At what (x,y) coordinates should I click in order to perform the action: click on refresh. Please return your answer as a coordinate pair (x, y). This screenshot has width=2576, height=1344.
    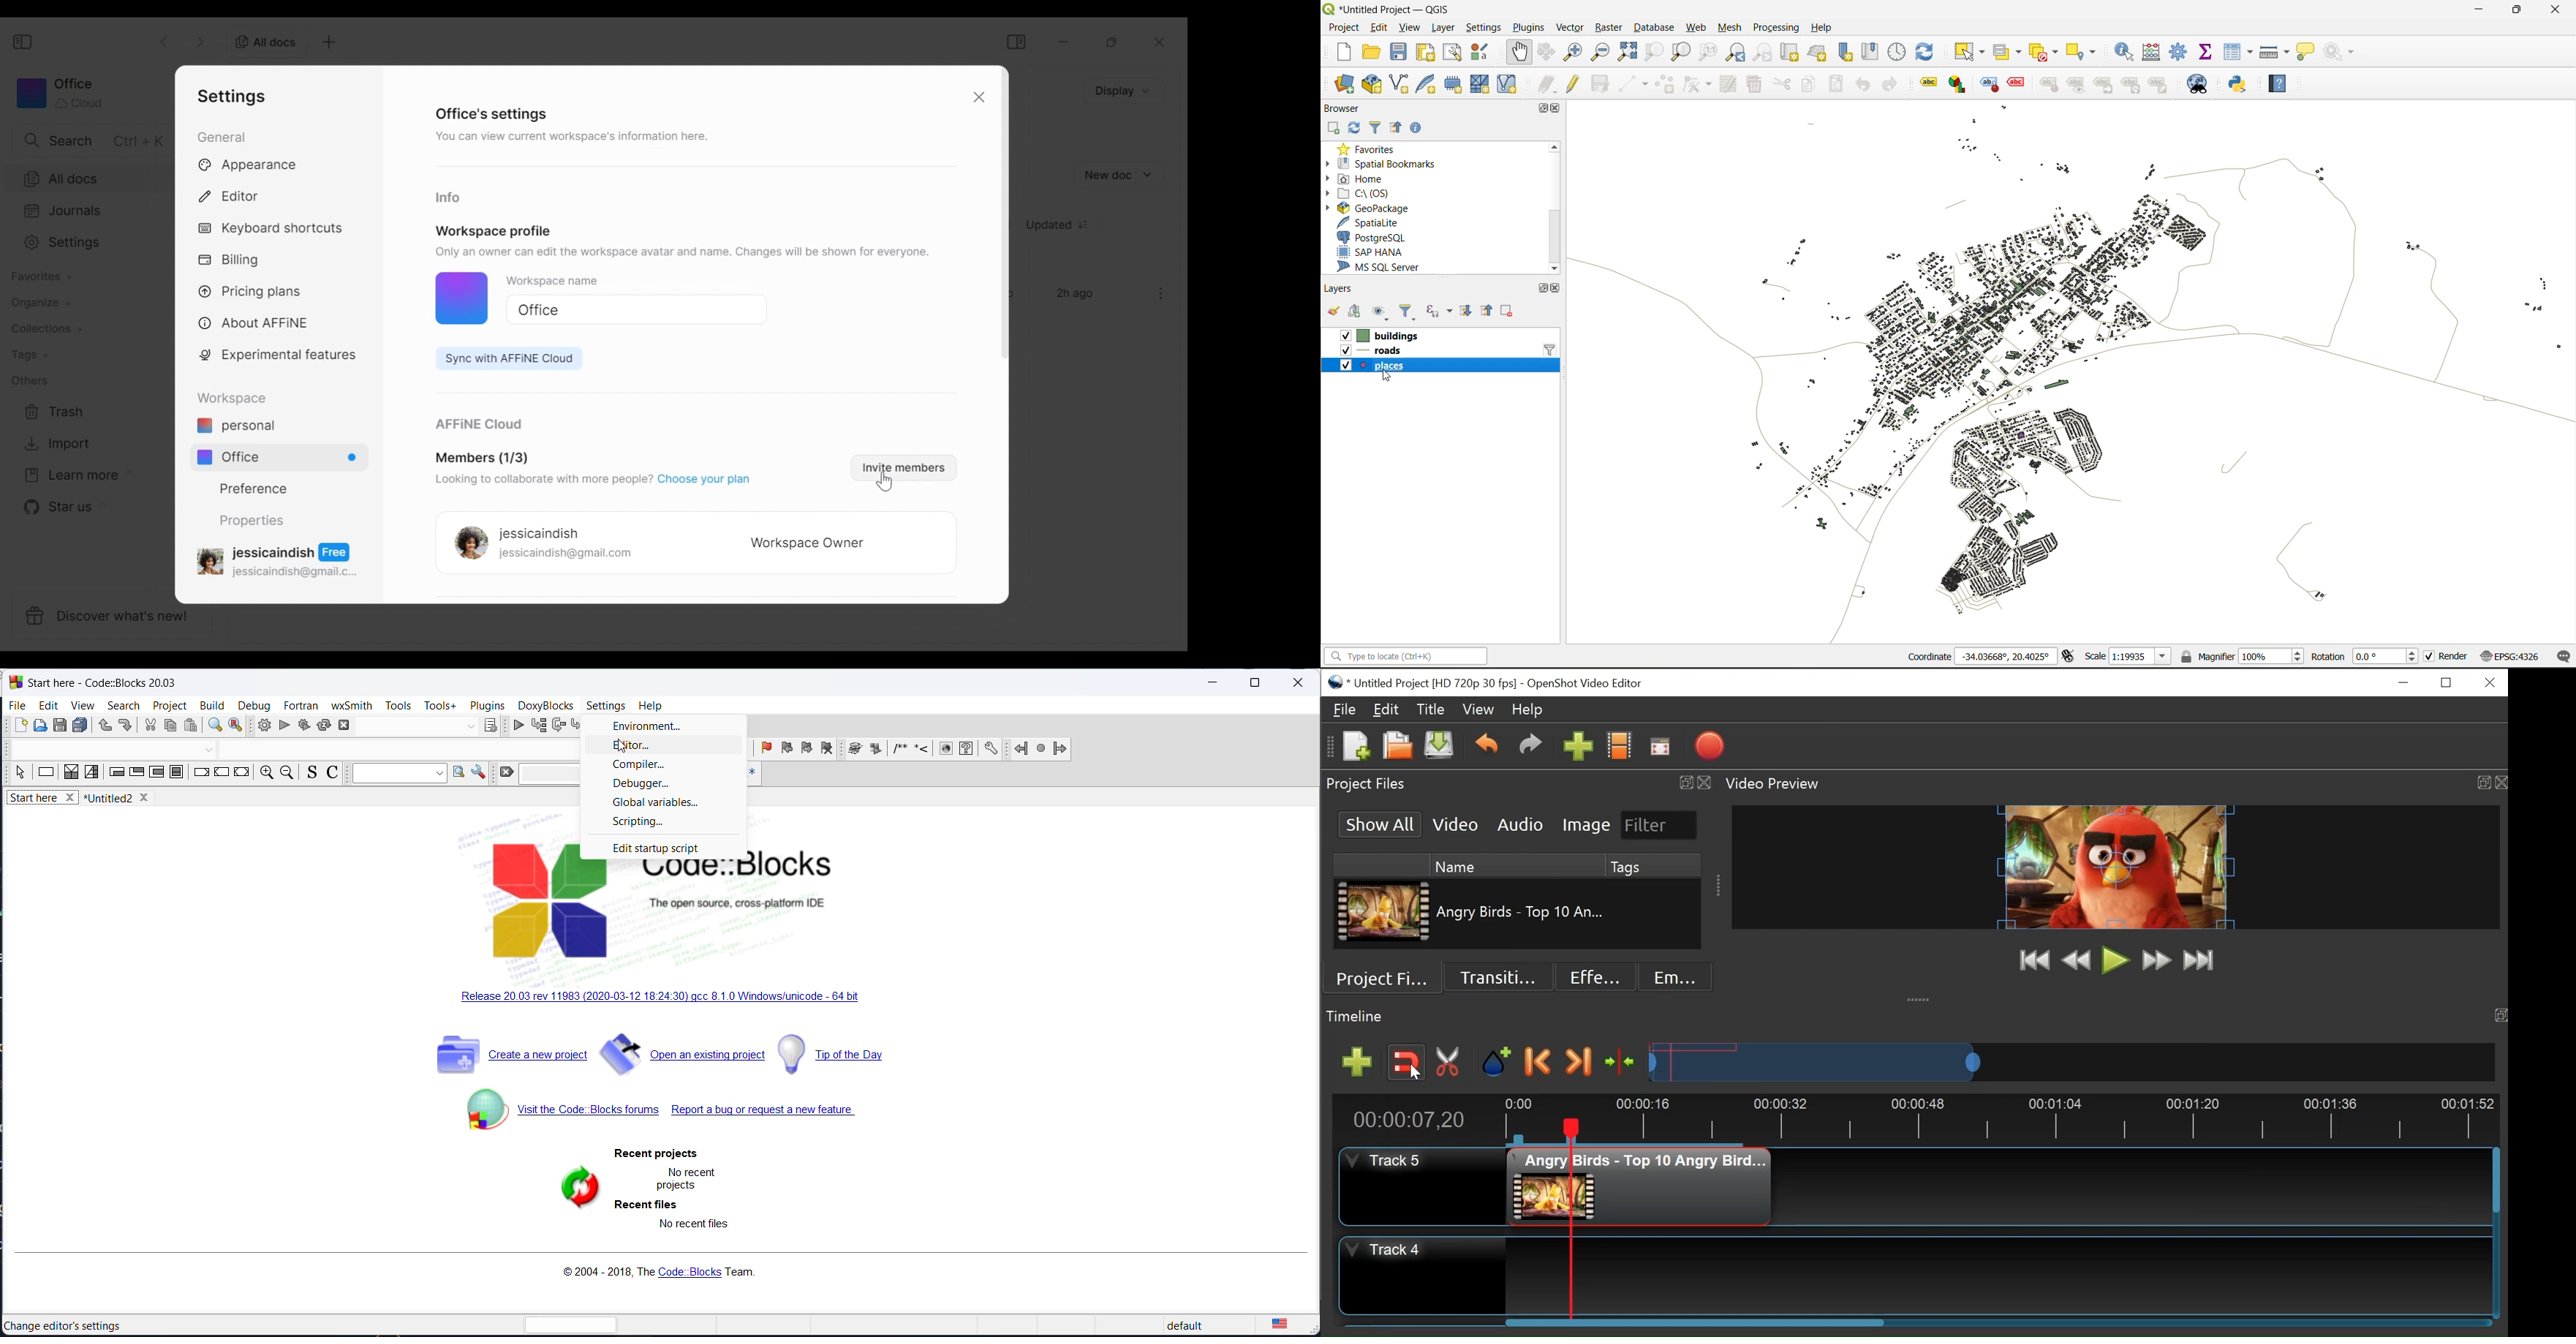
    Looking at the image, I should click on (564, 1192).